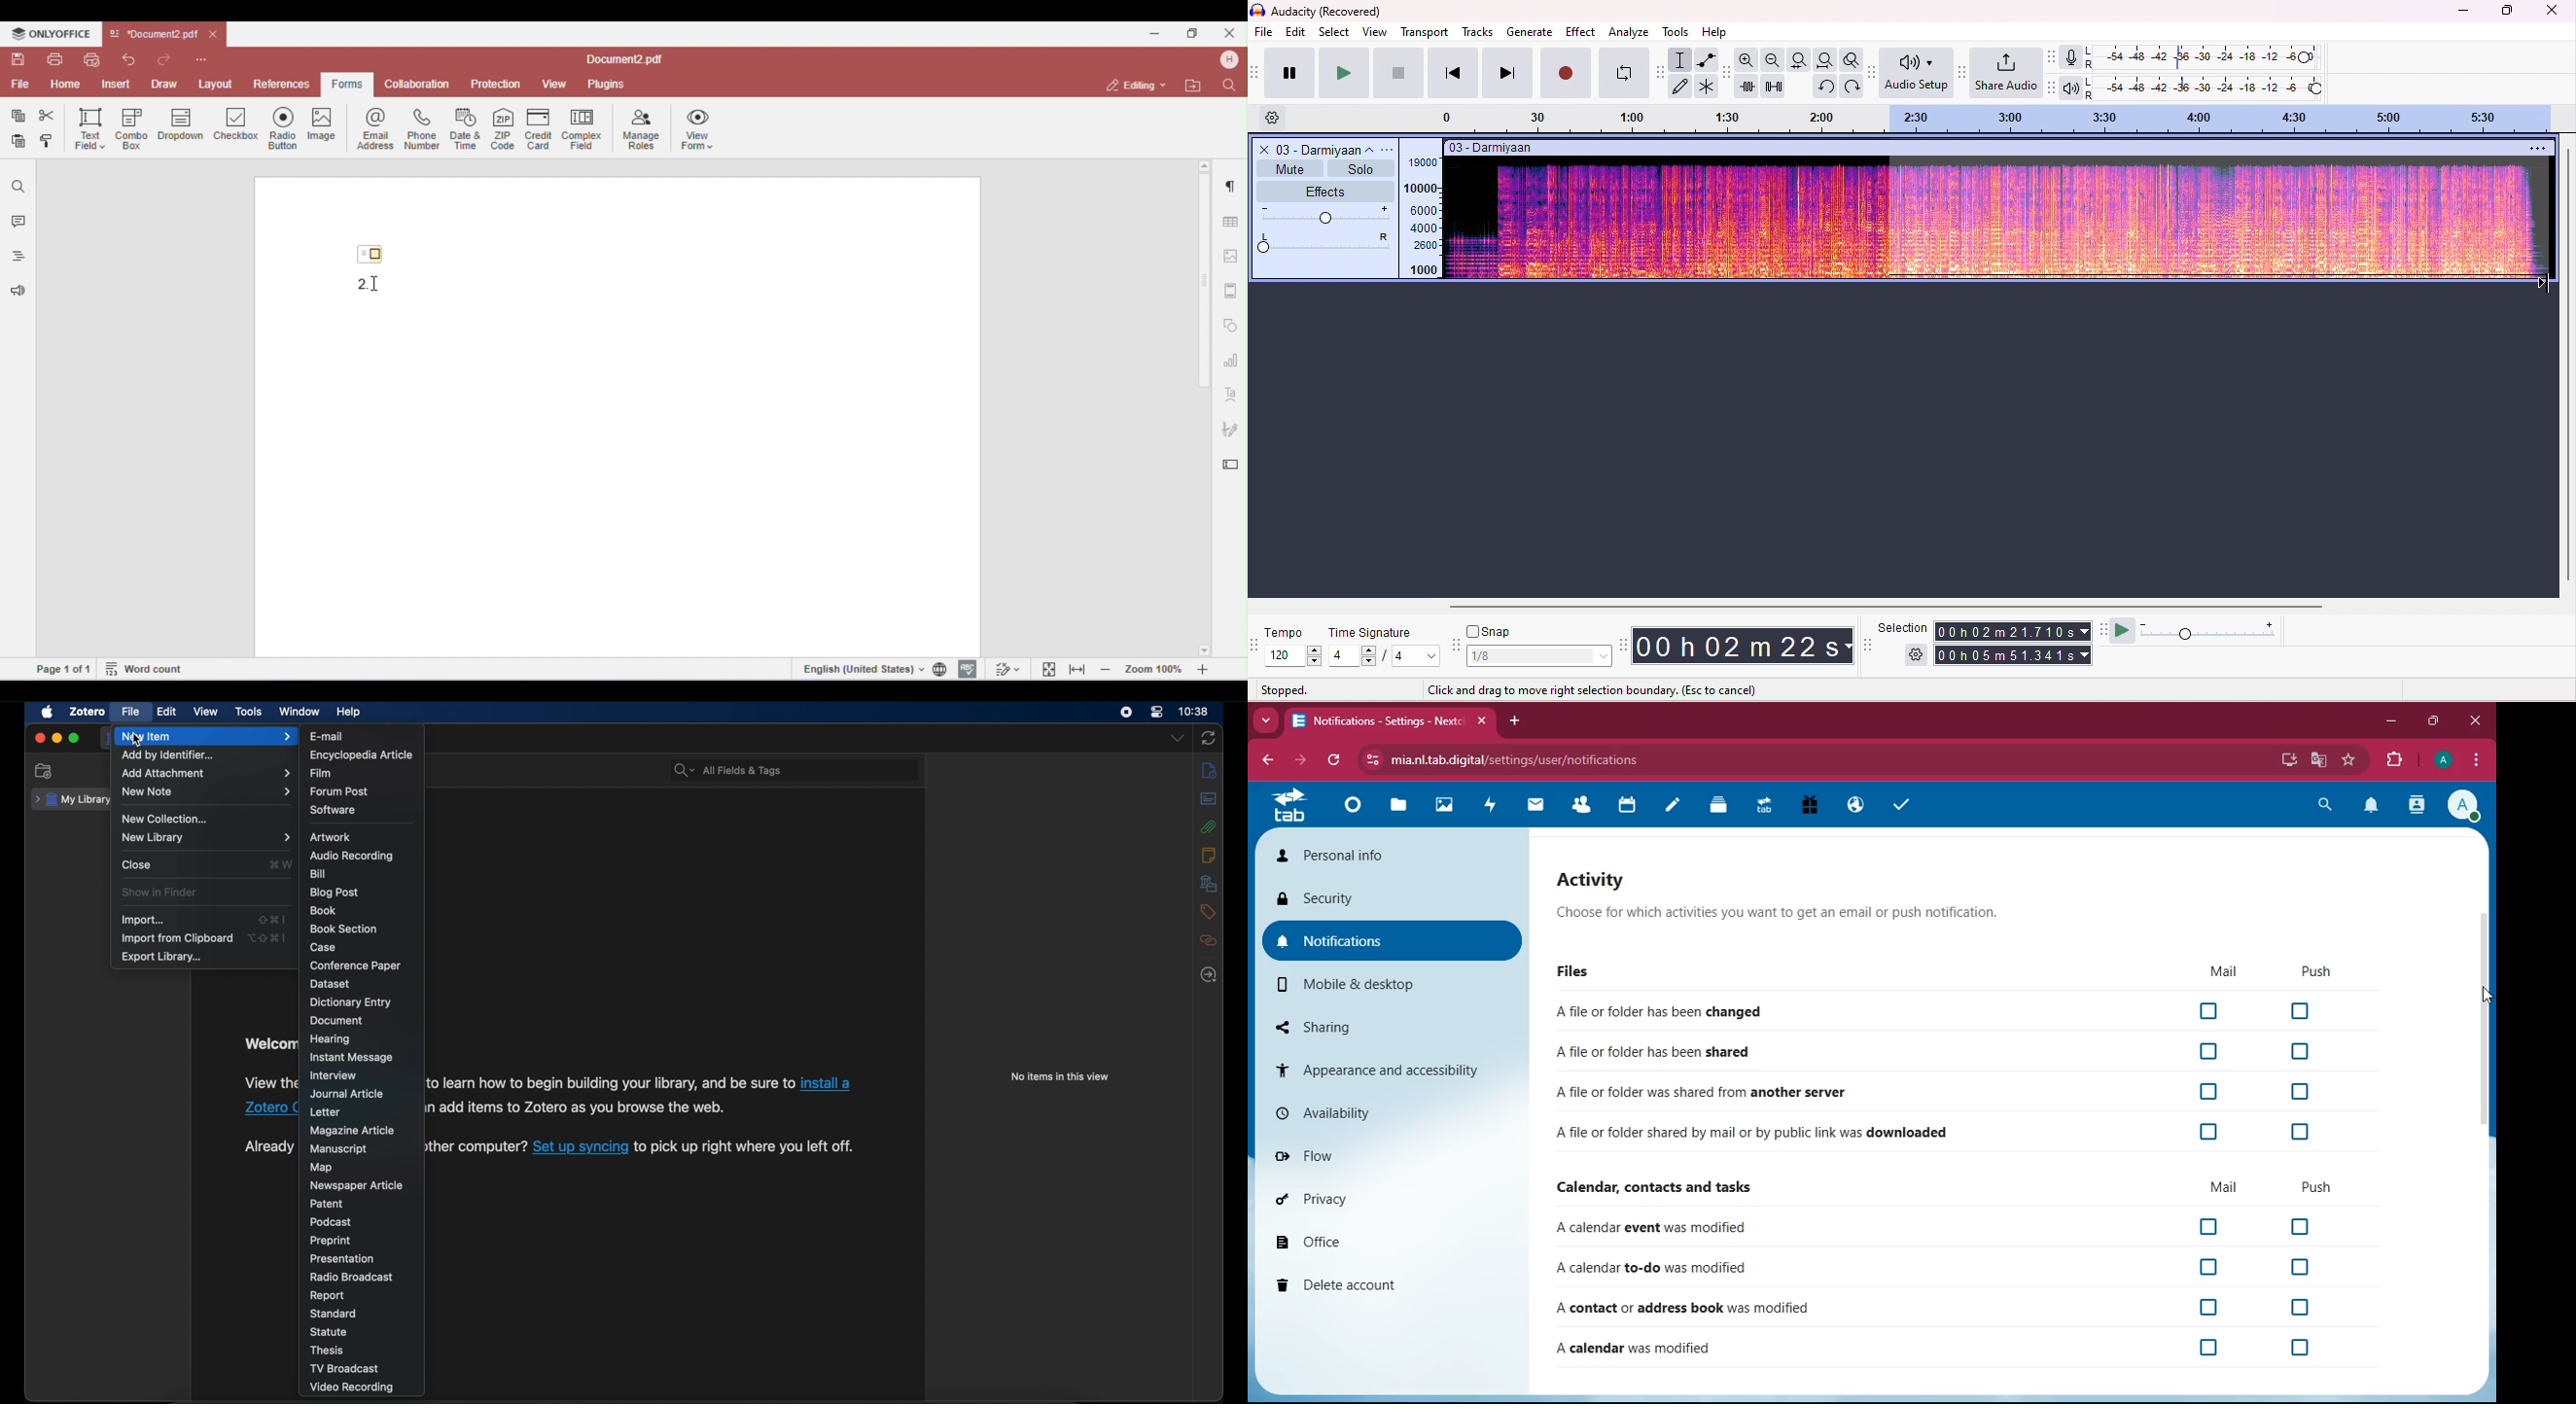  Describe the element at coordinates (1287, 689) in the screenshot. I see `stopped` at that location.